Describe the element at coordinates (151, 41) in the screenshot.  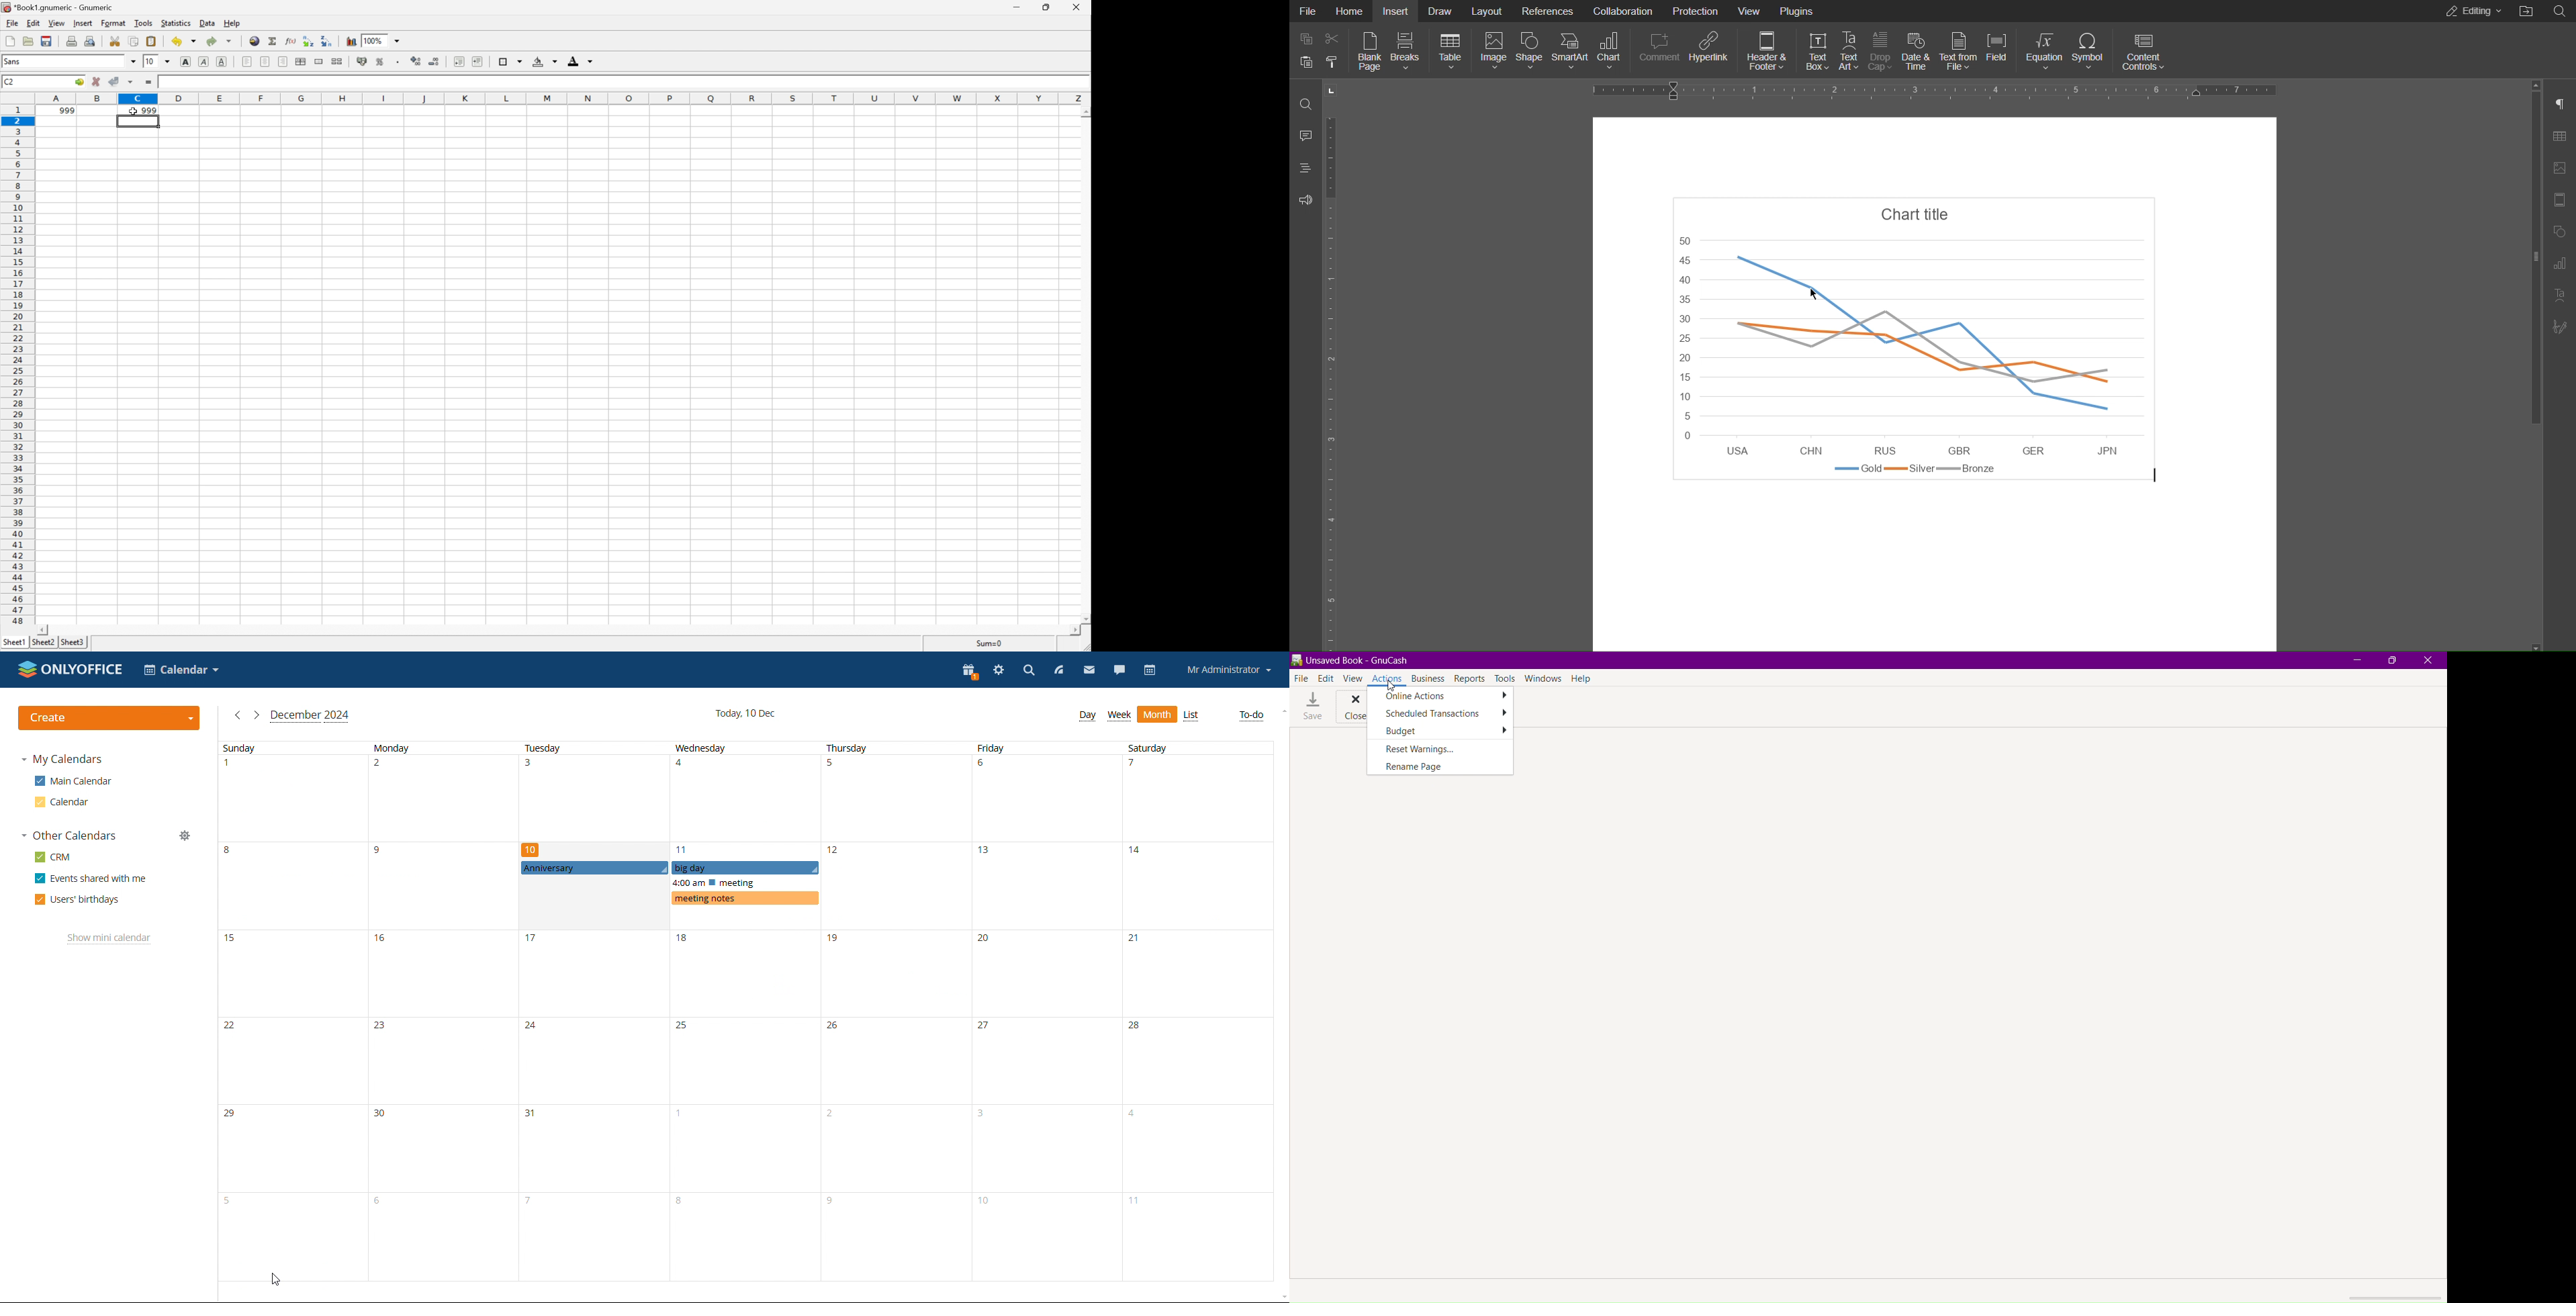
I see `paste` at that location.